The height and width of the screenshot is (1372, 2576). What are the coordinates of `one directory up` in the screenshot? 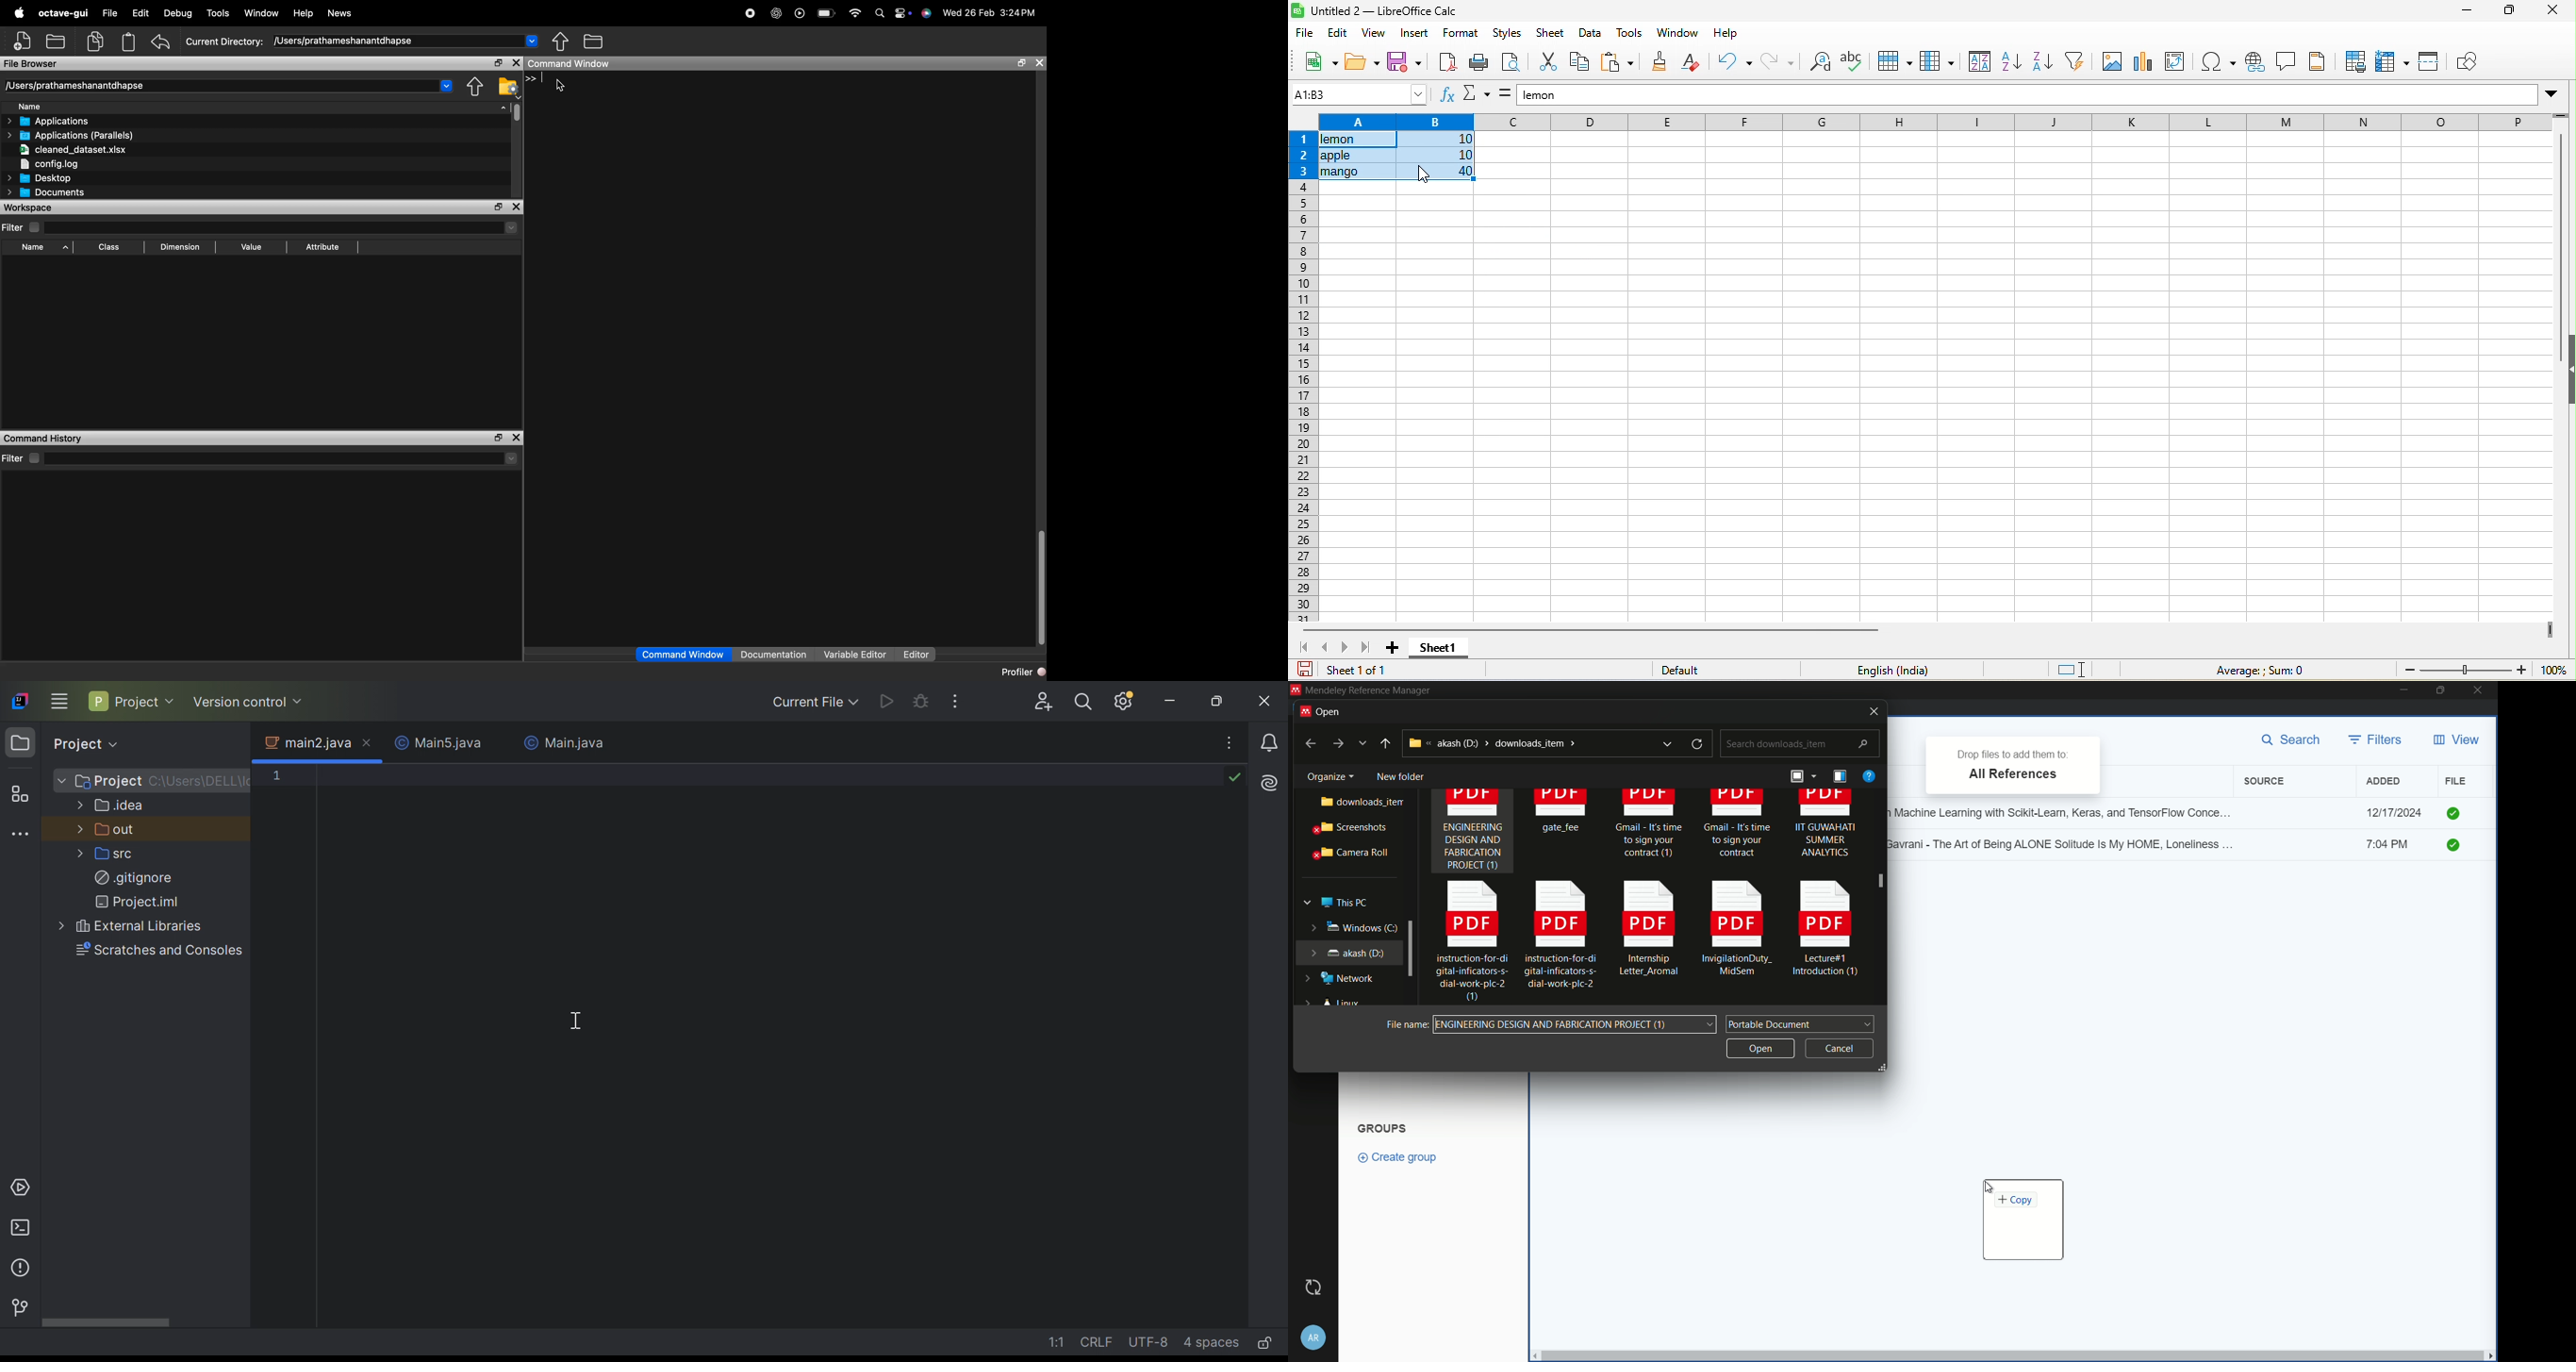 It's located at (475, 86).